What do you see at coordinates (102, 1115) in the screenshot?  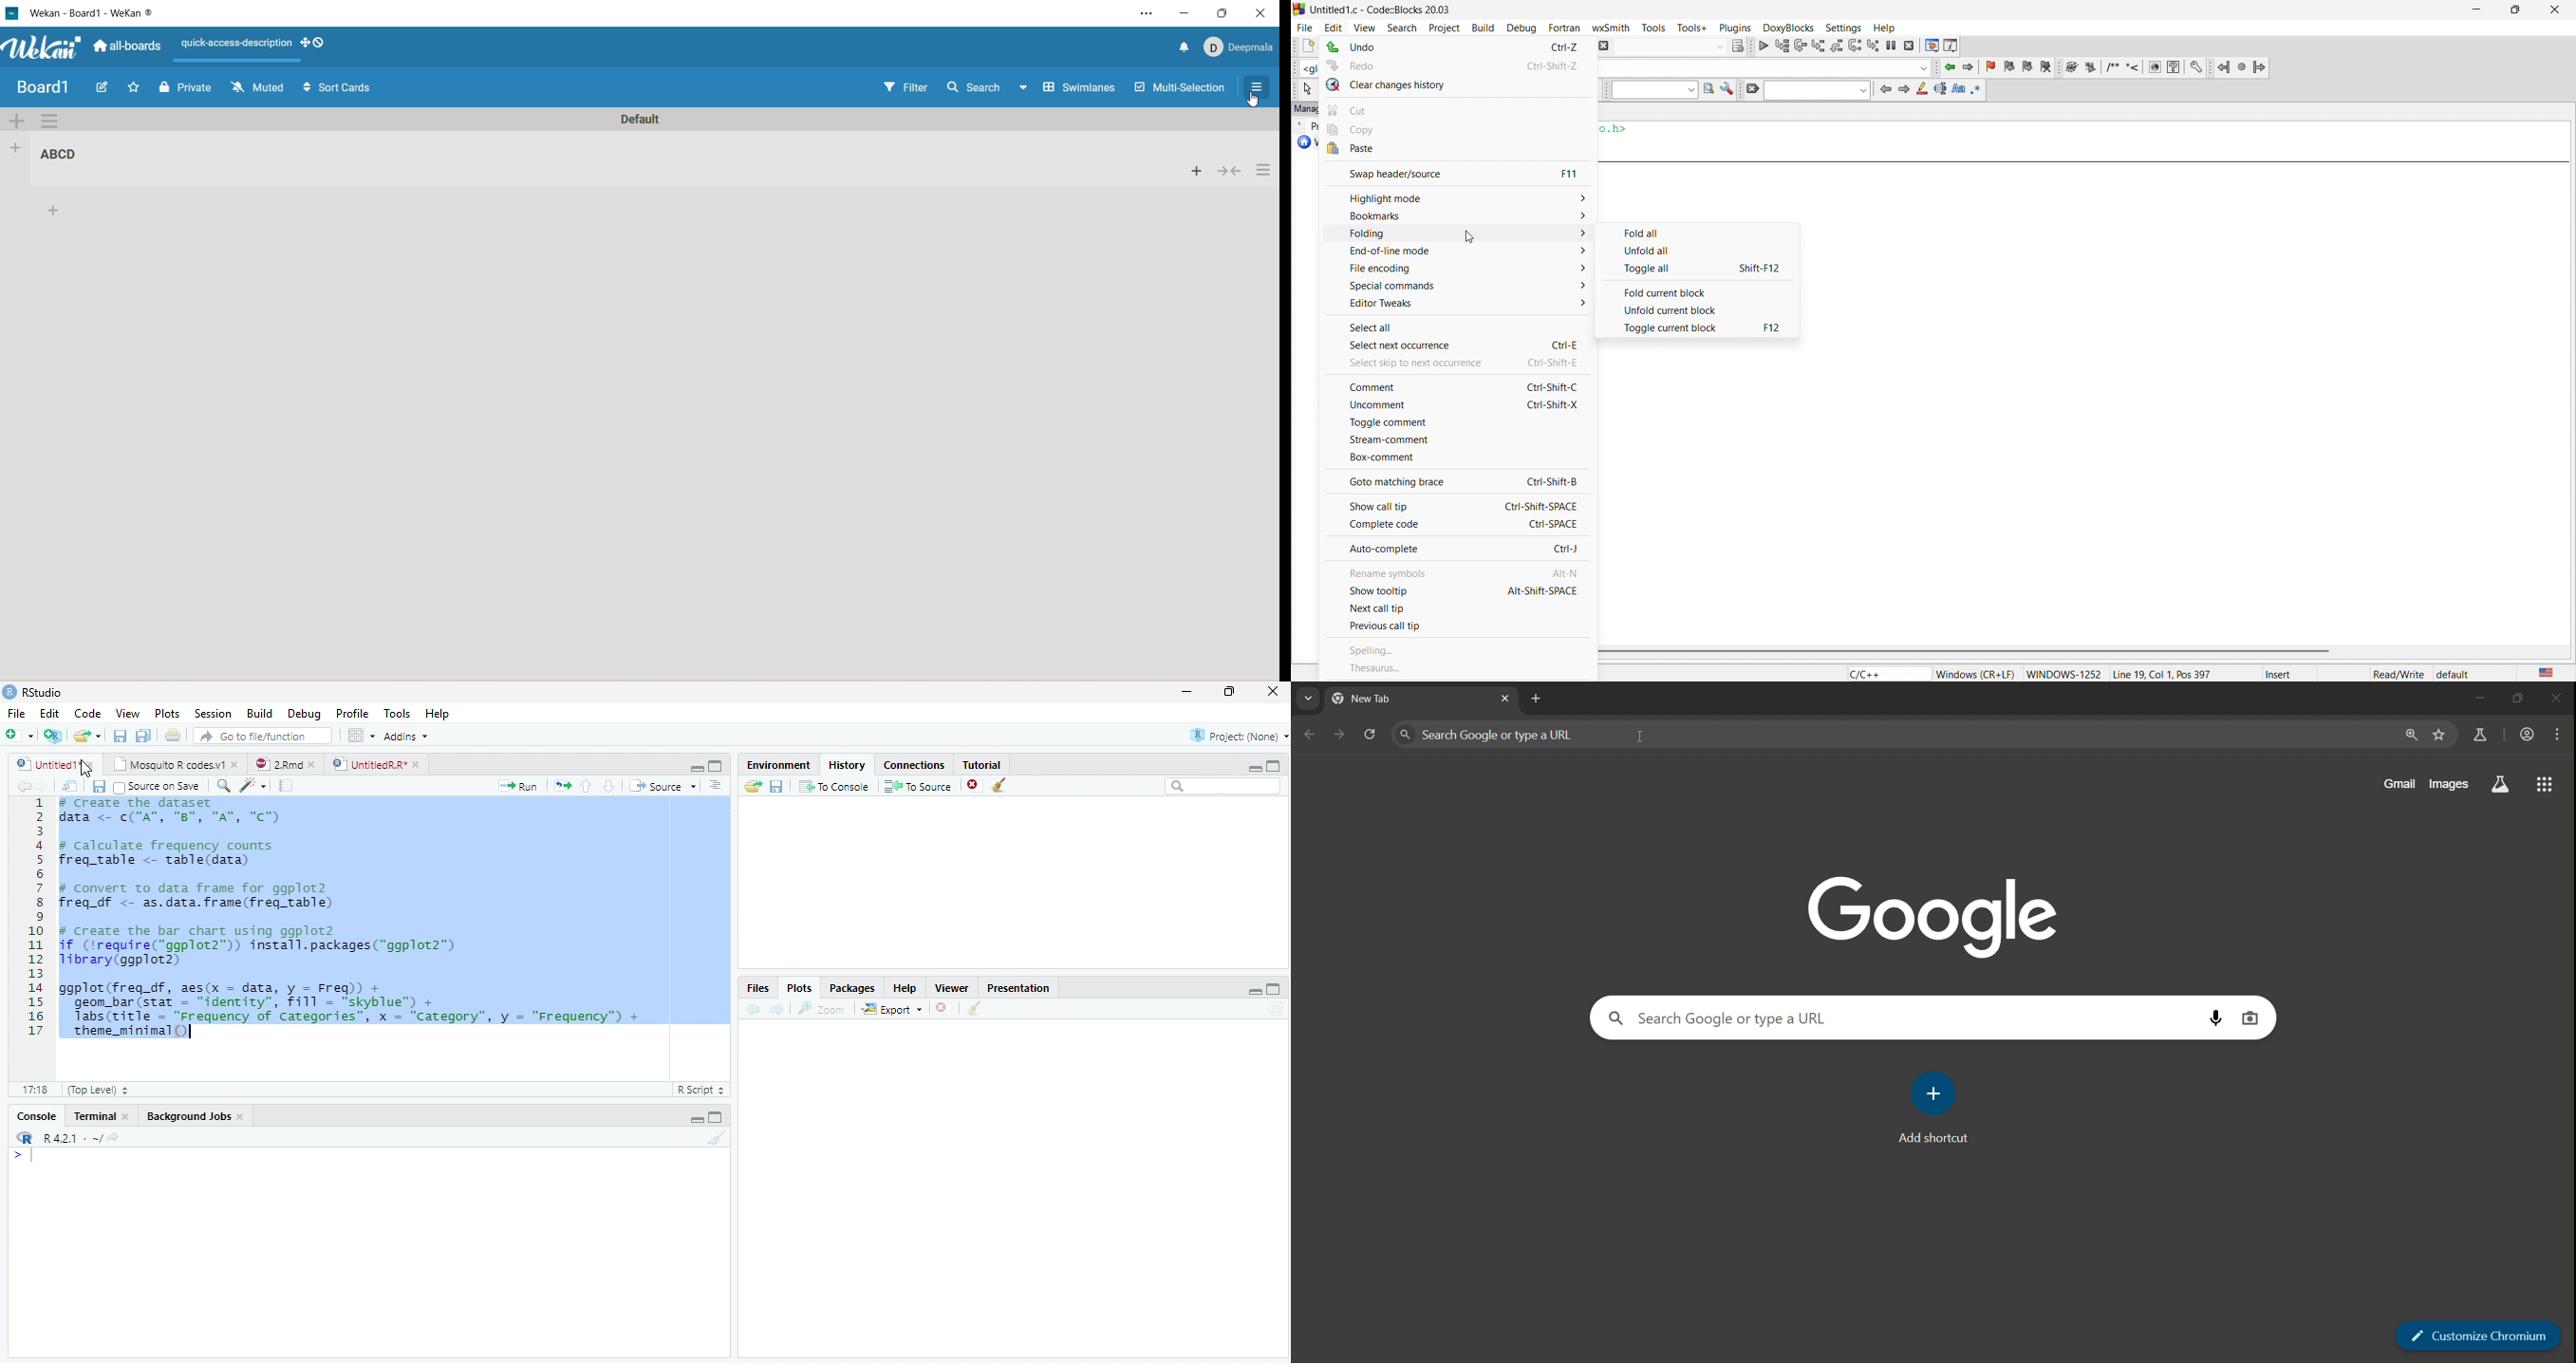 I see `Terminal` at bounding box center [102, 1115].